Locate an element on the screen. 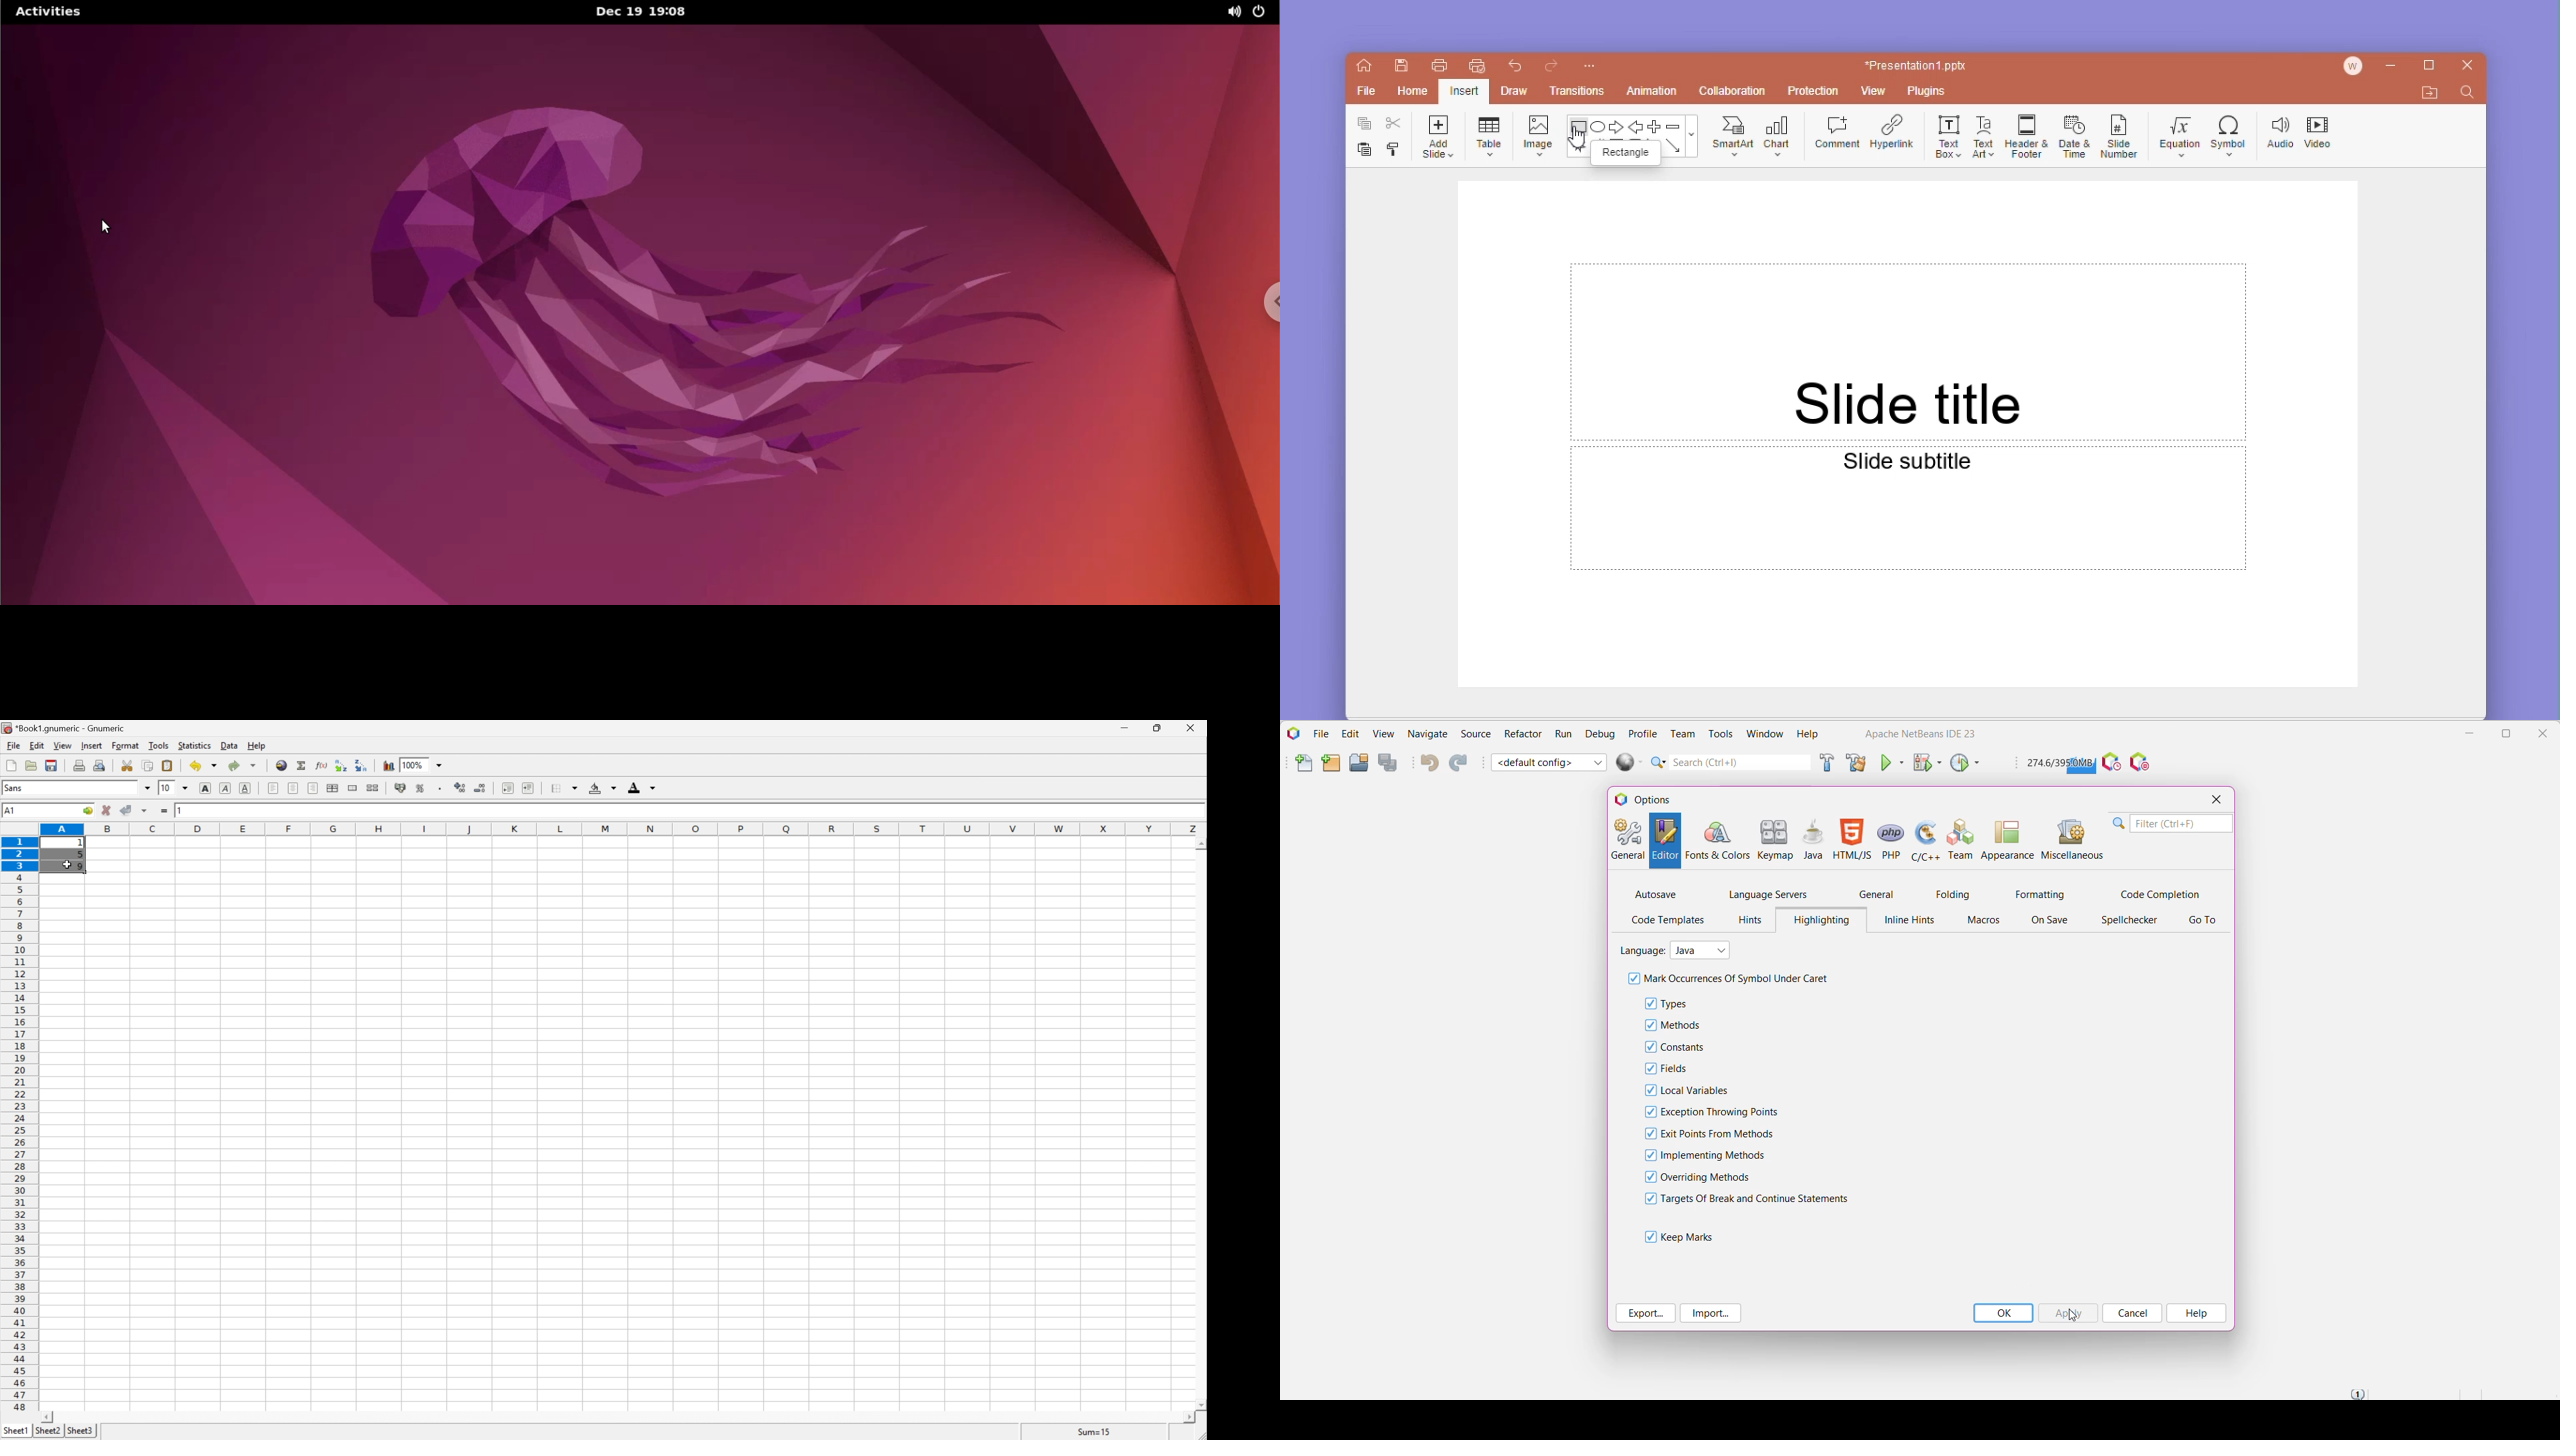 This screenshot has width=2576, height=1456. Click to Apply the Highlighting updates is located at coordinates (2067, 1314).